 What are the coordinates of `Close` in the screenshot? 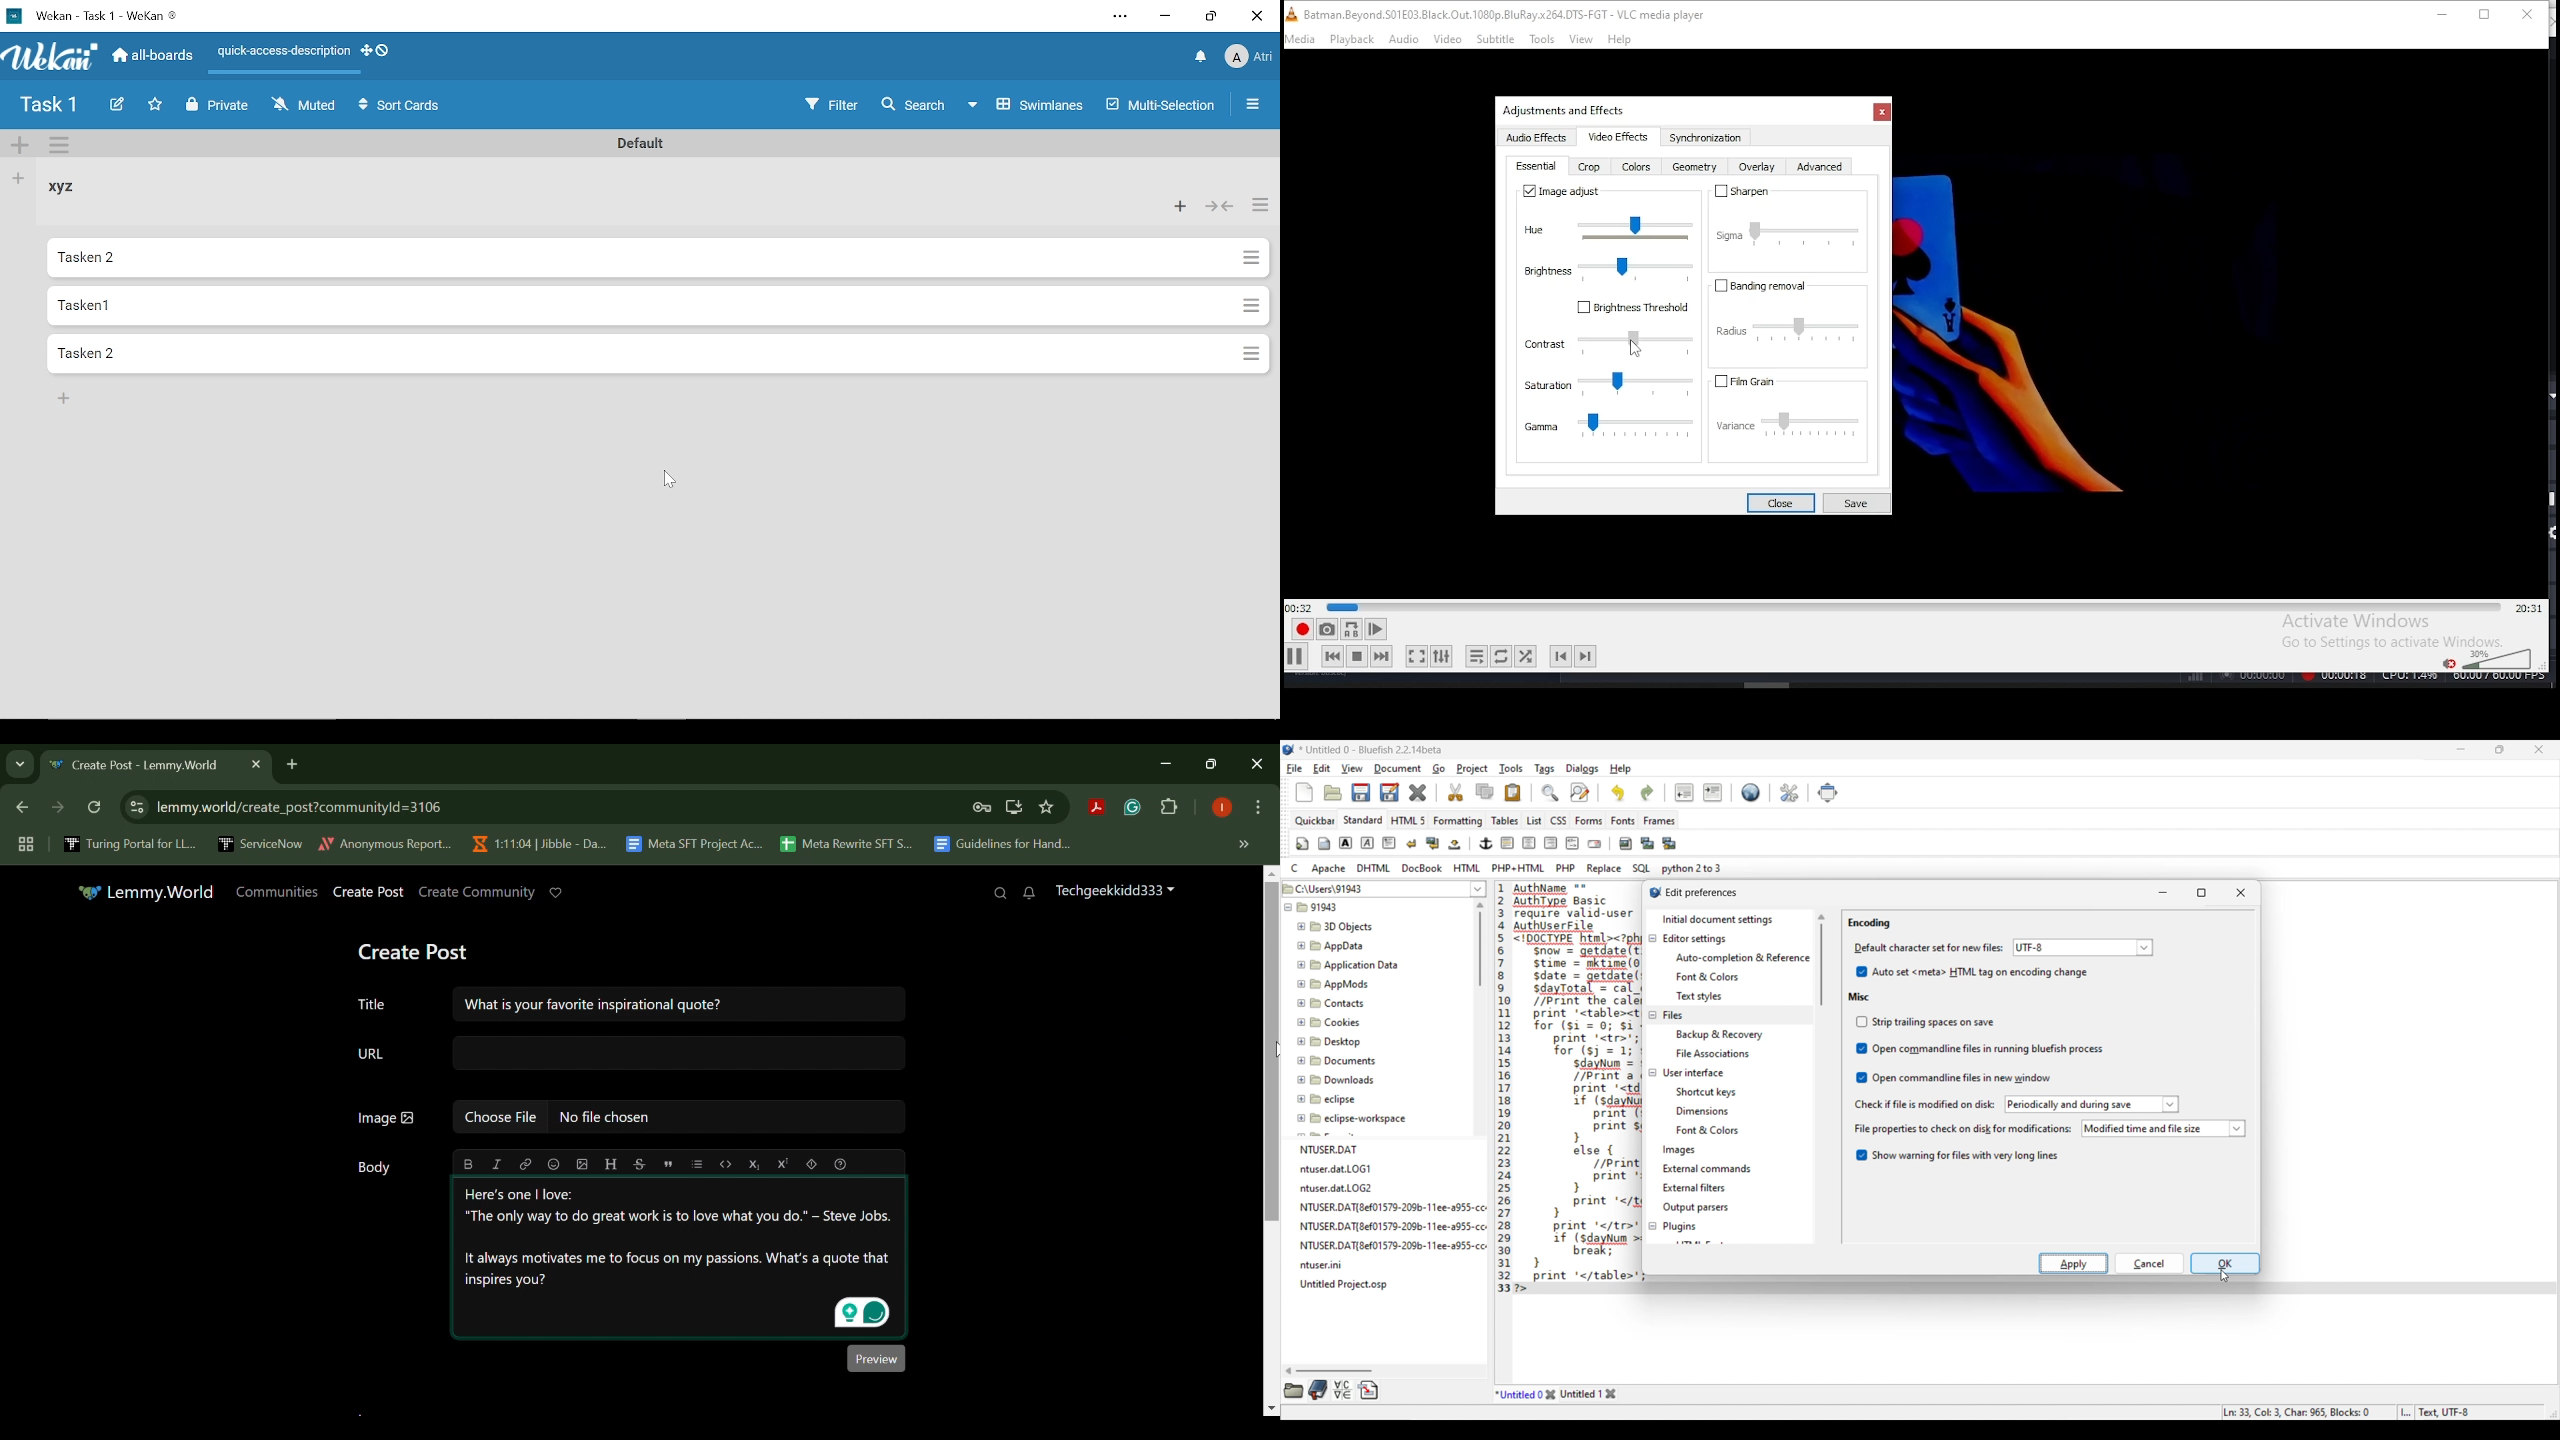 It's located at (2243, 892).